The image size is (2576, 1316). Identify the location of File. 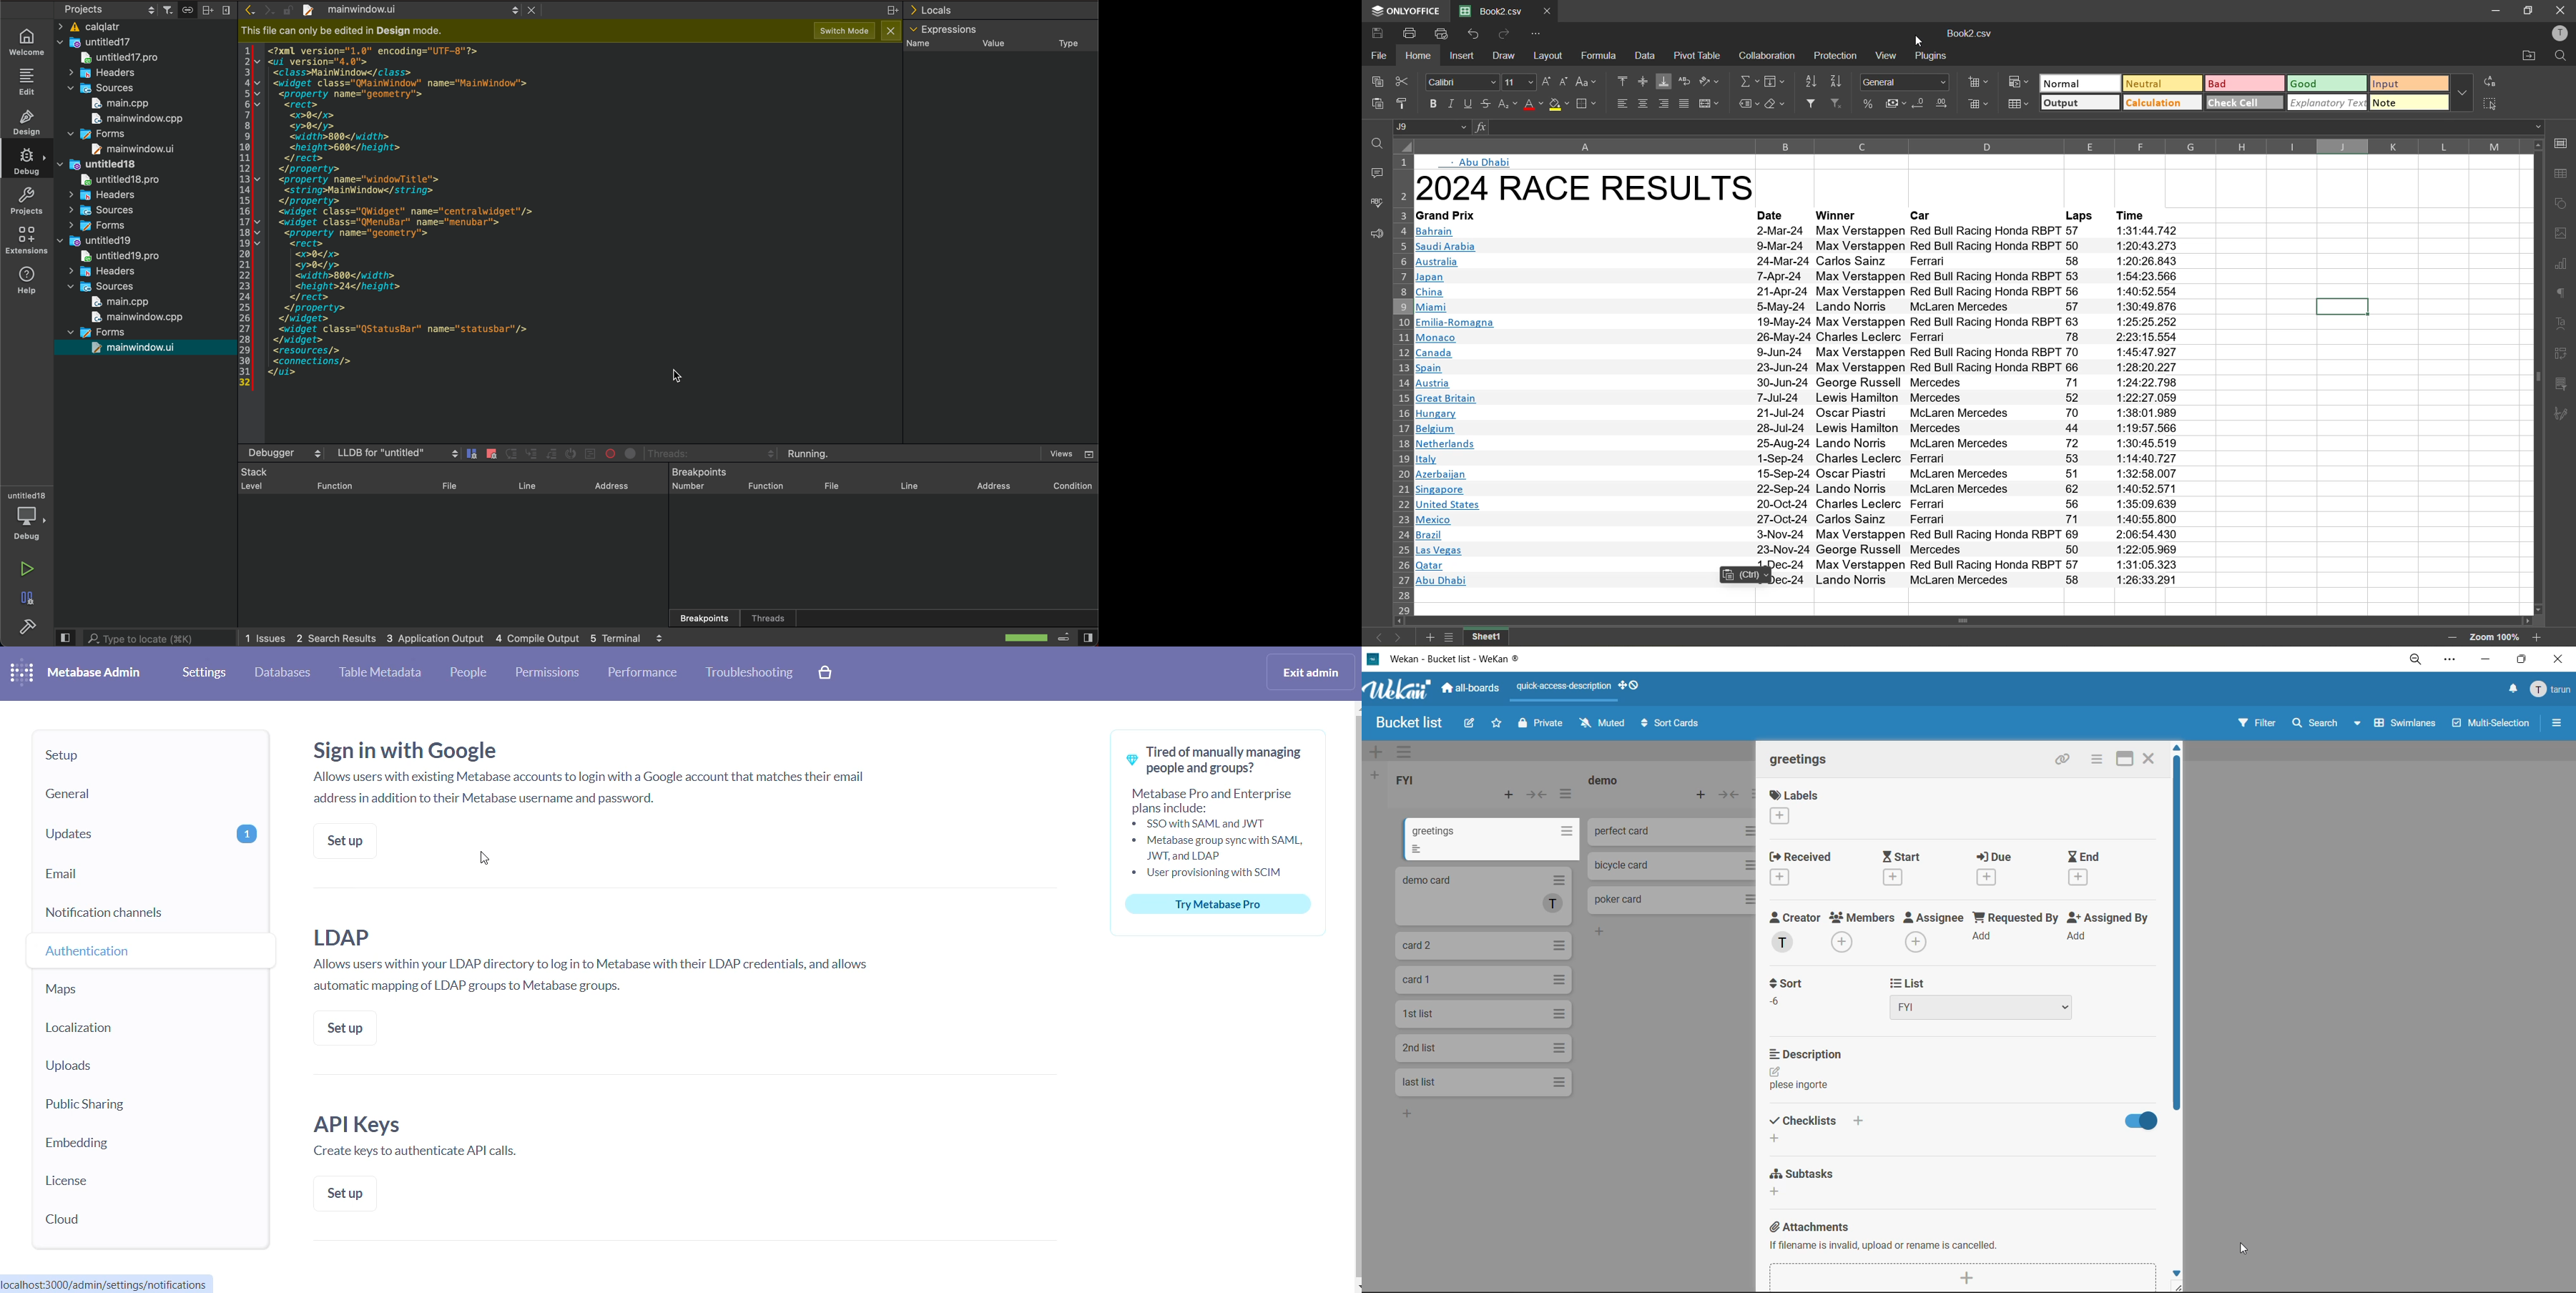
(447, 482).